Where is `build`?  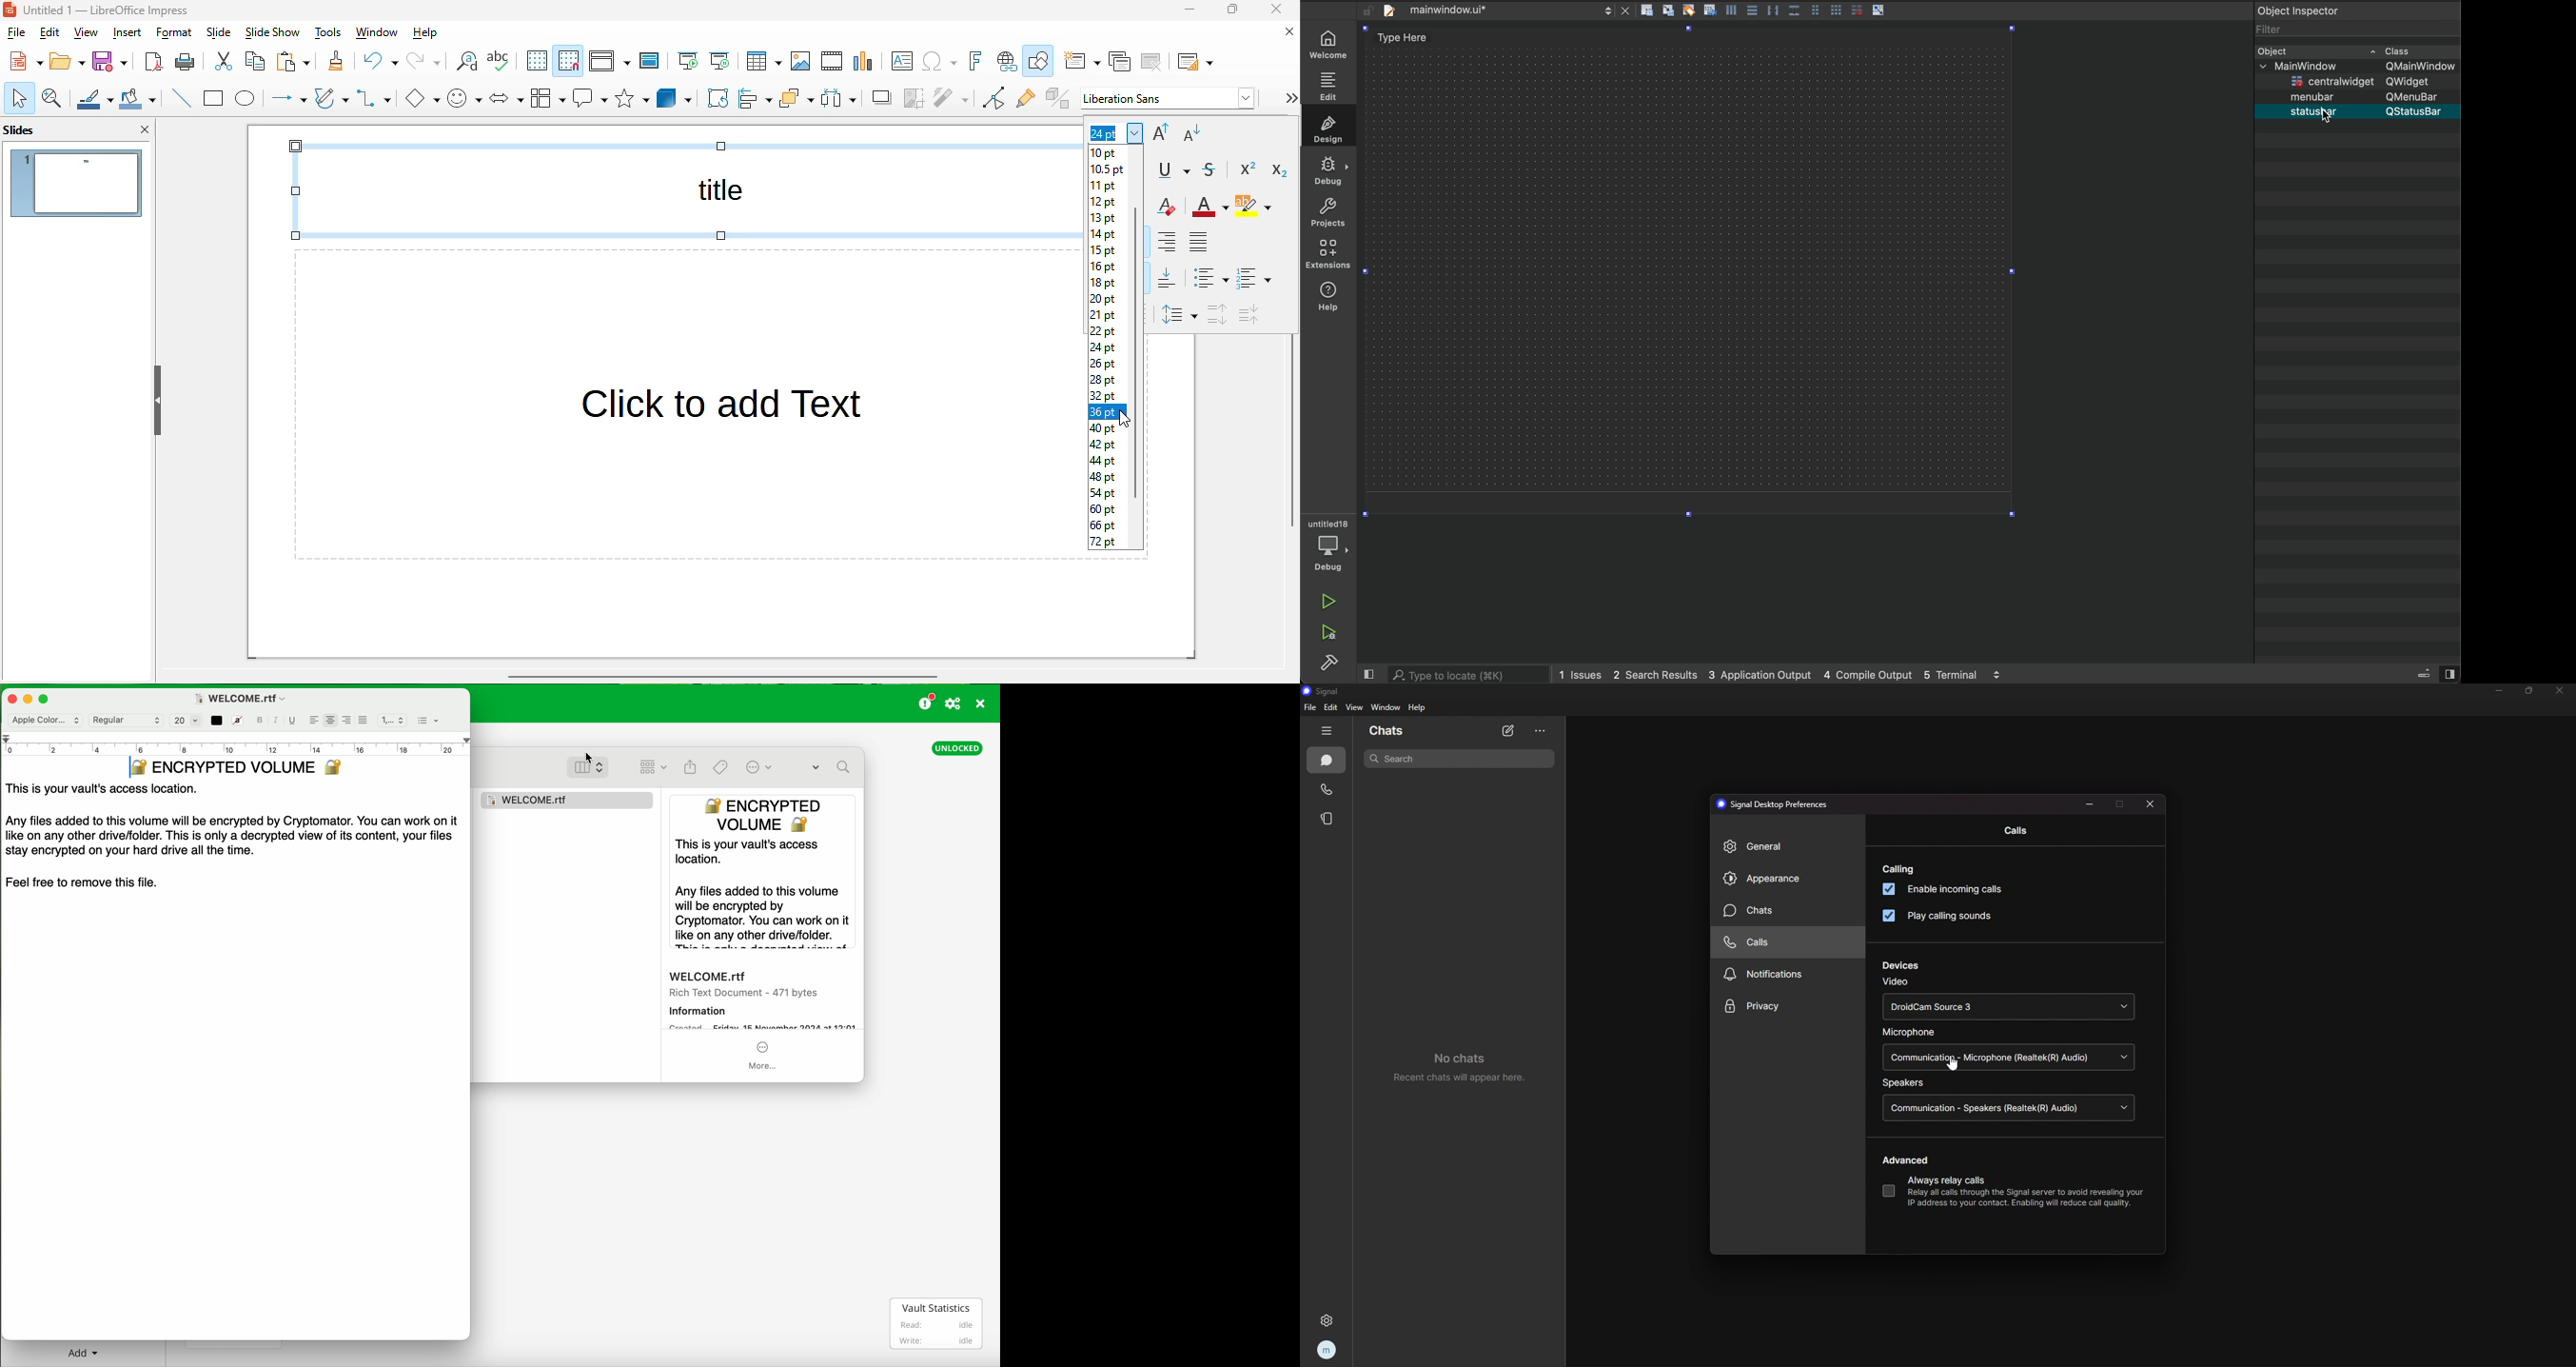
build is located at coordinates (1328, 662).